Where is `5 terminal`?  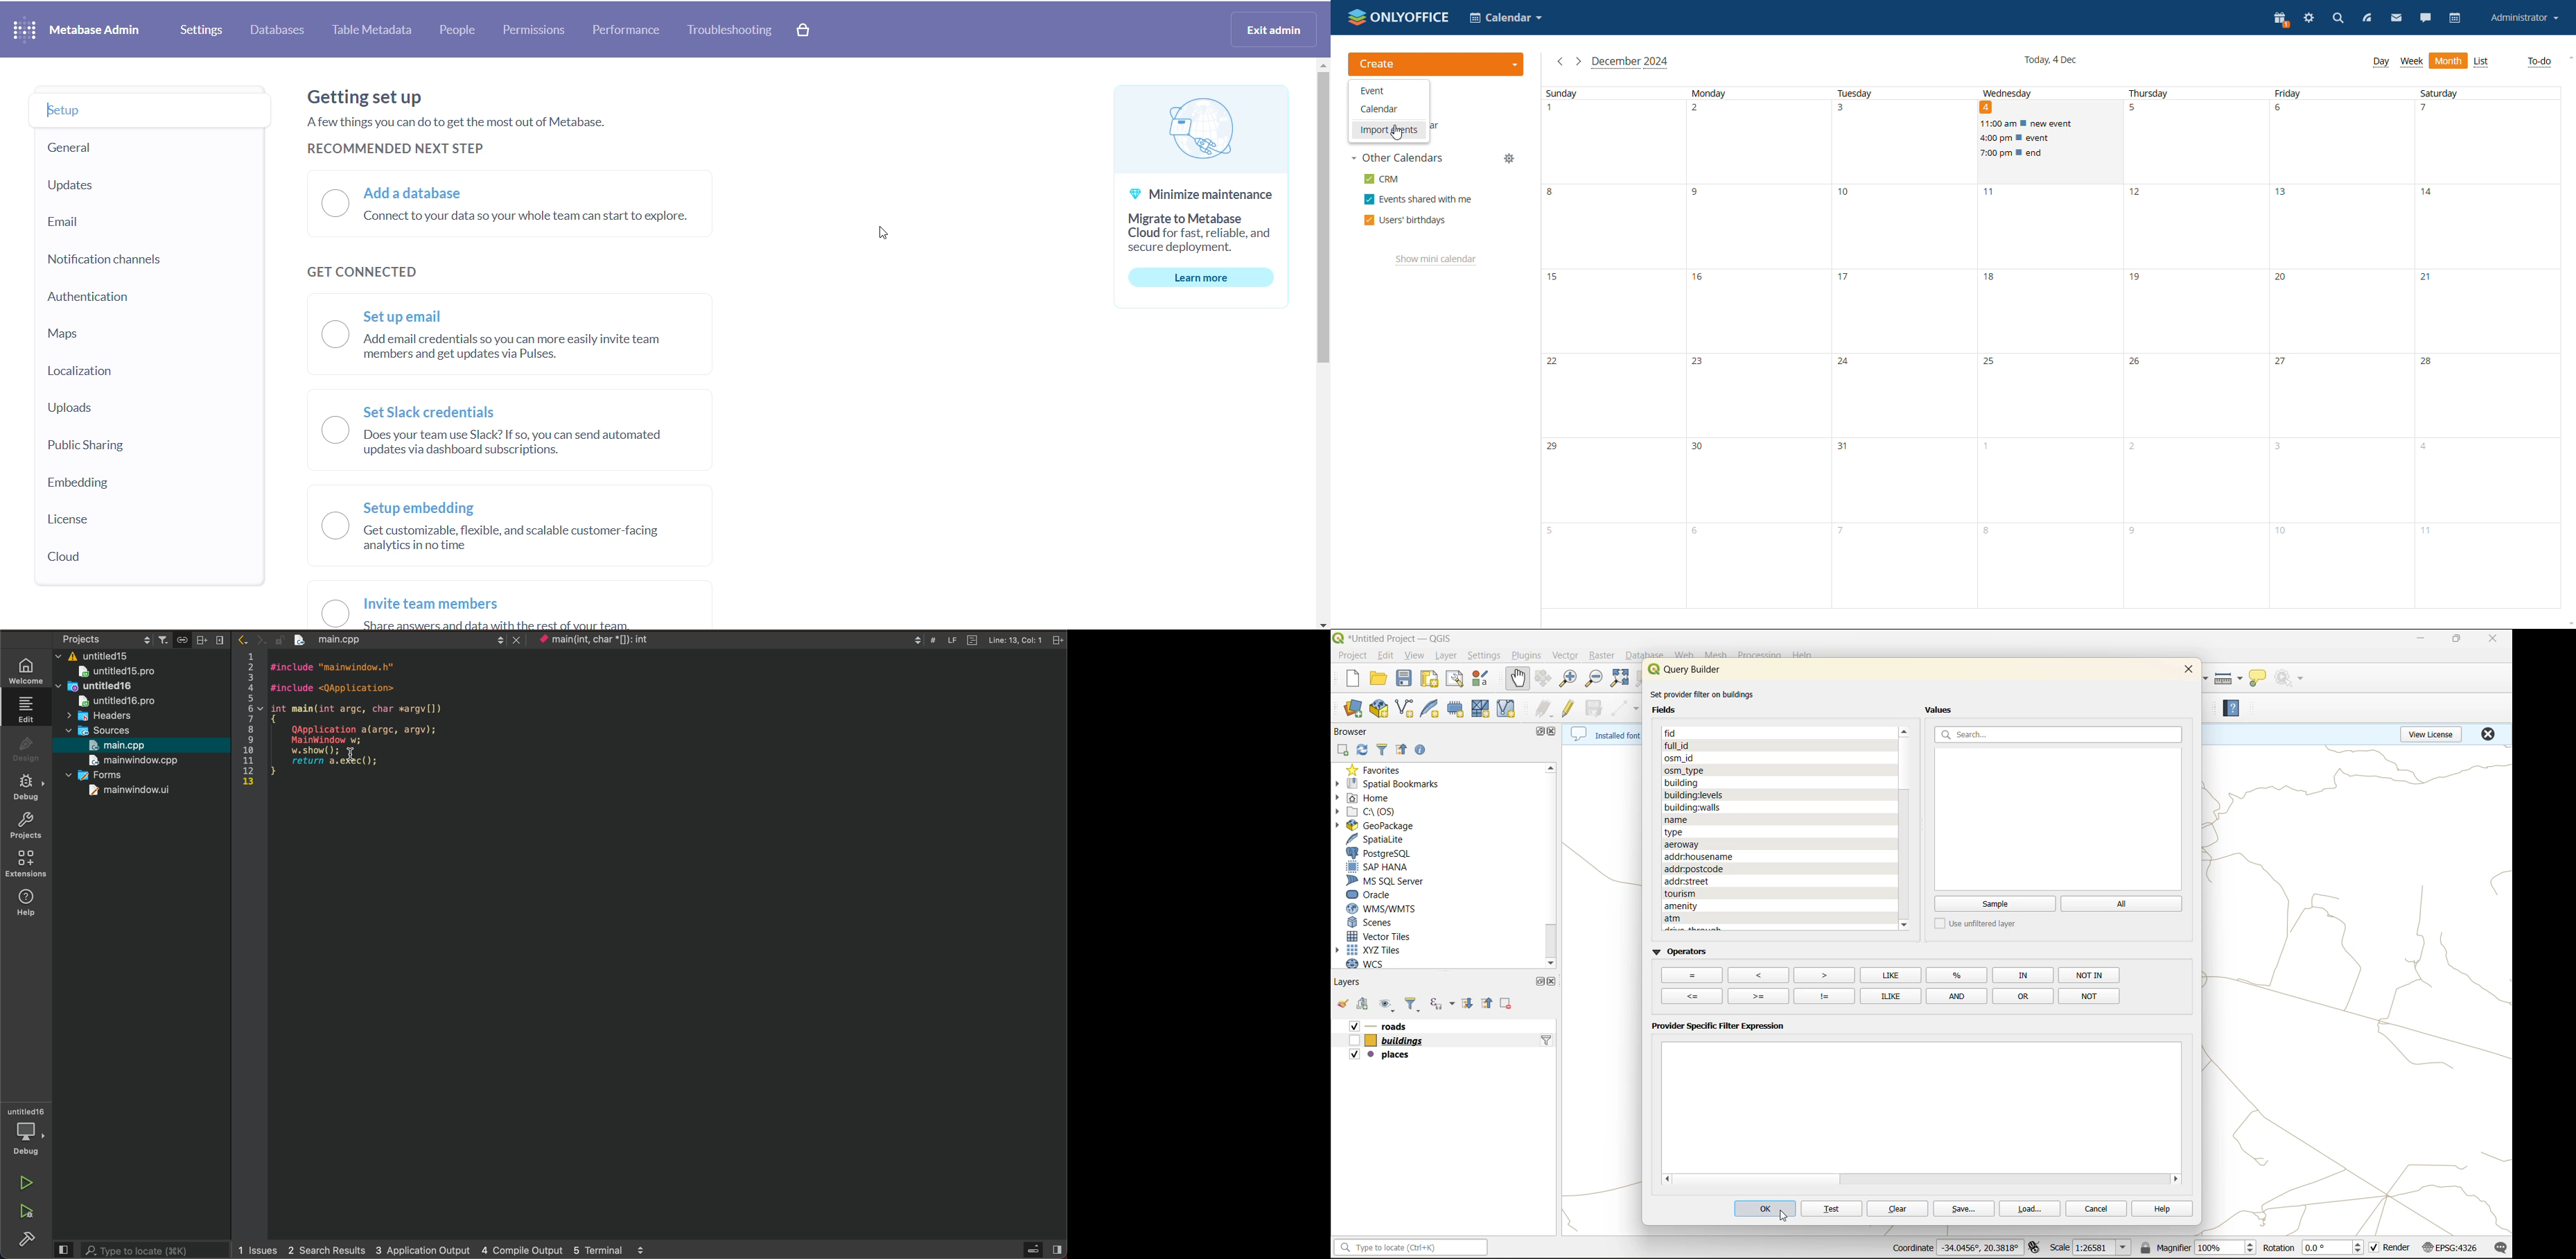 5 terminal is located at coordinates (621, 1247).